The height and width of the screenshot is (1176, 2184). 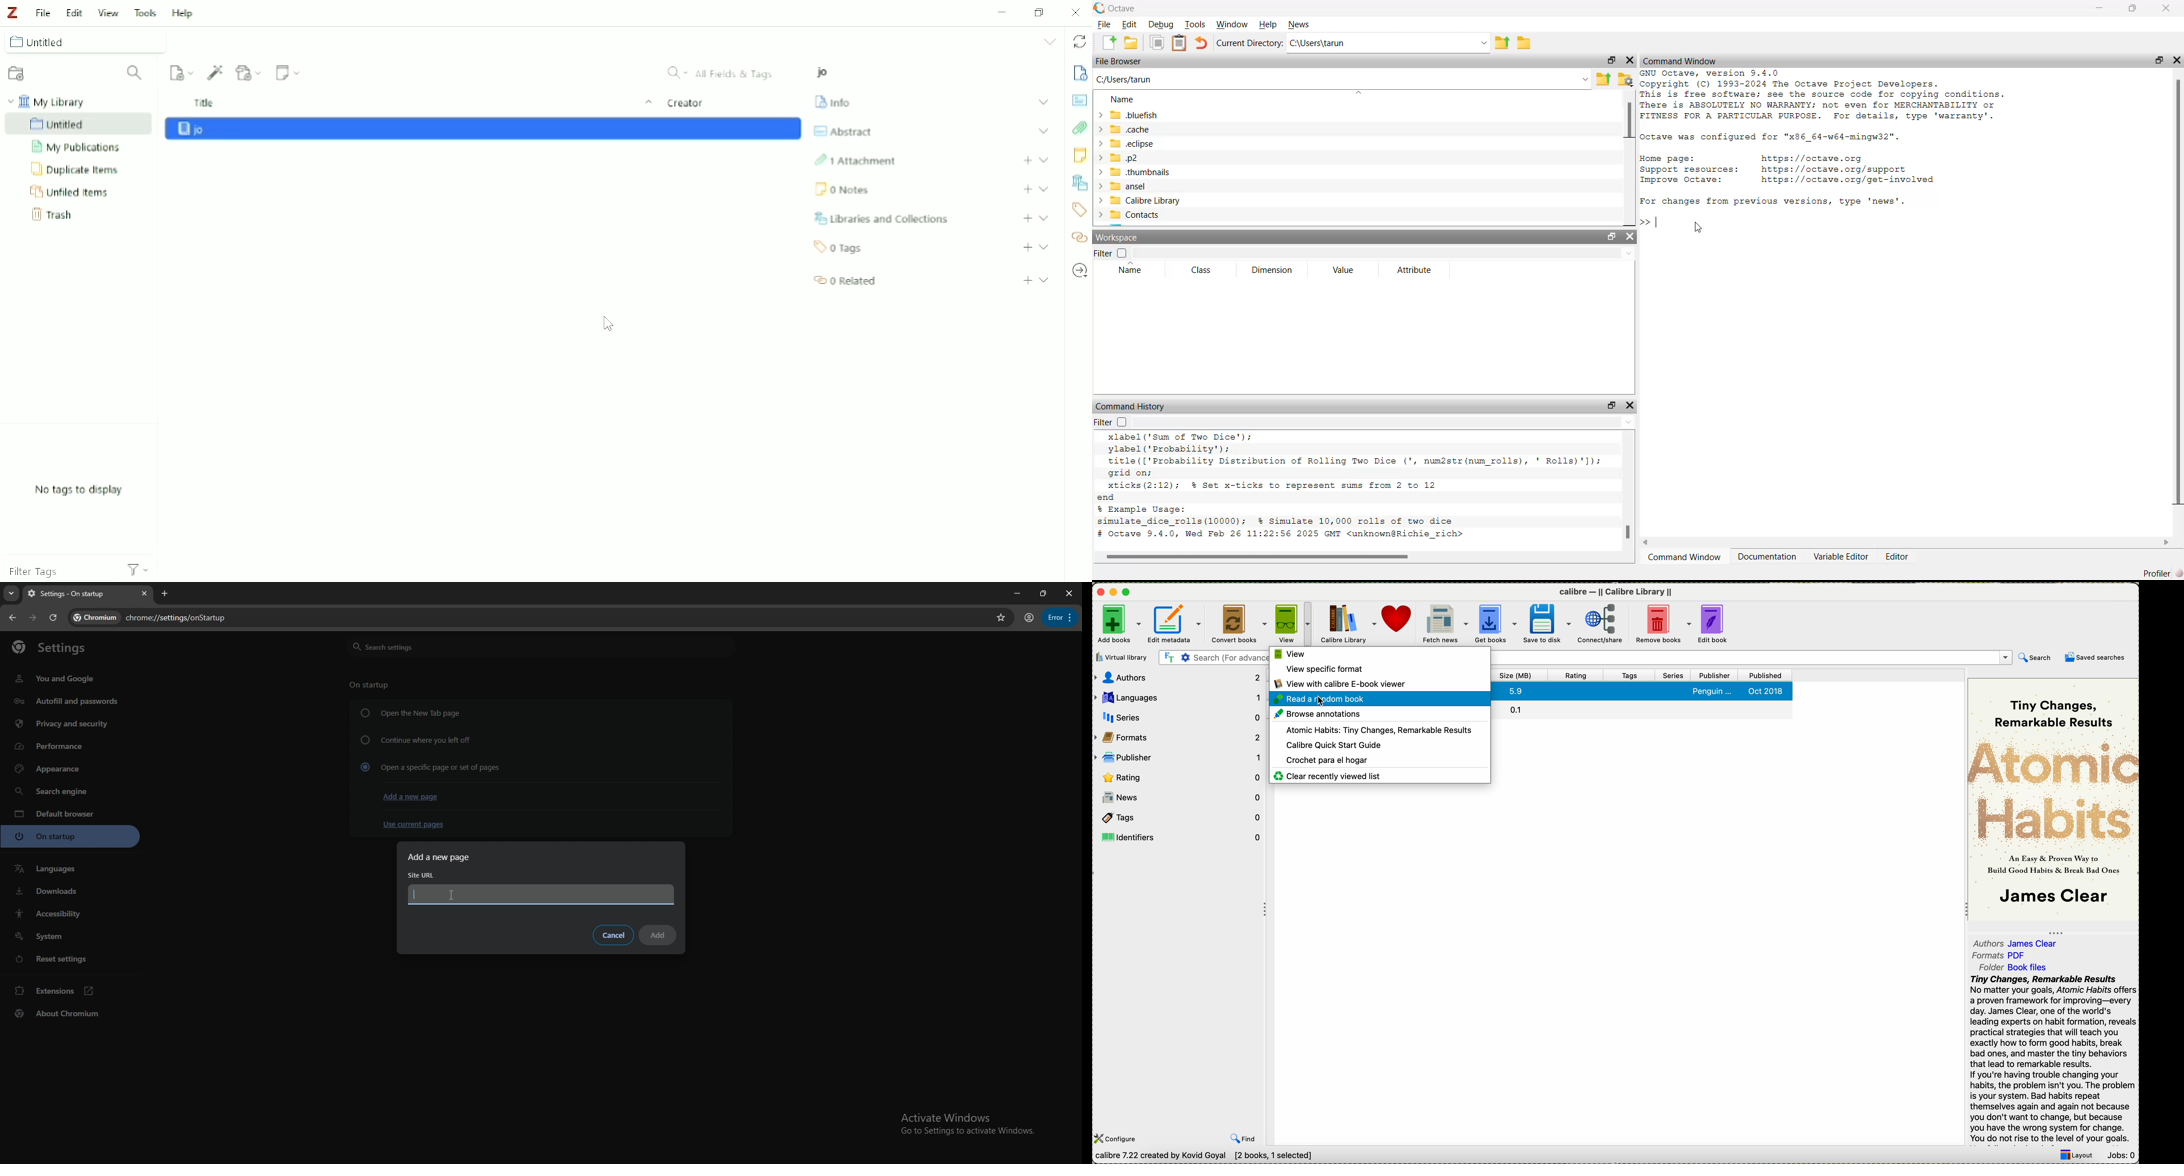 I want to click on published, so click(x=1765, y=676).